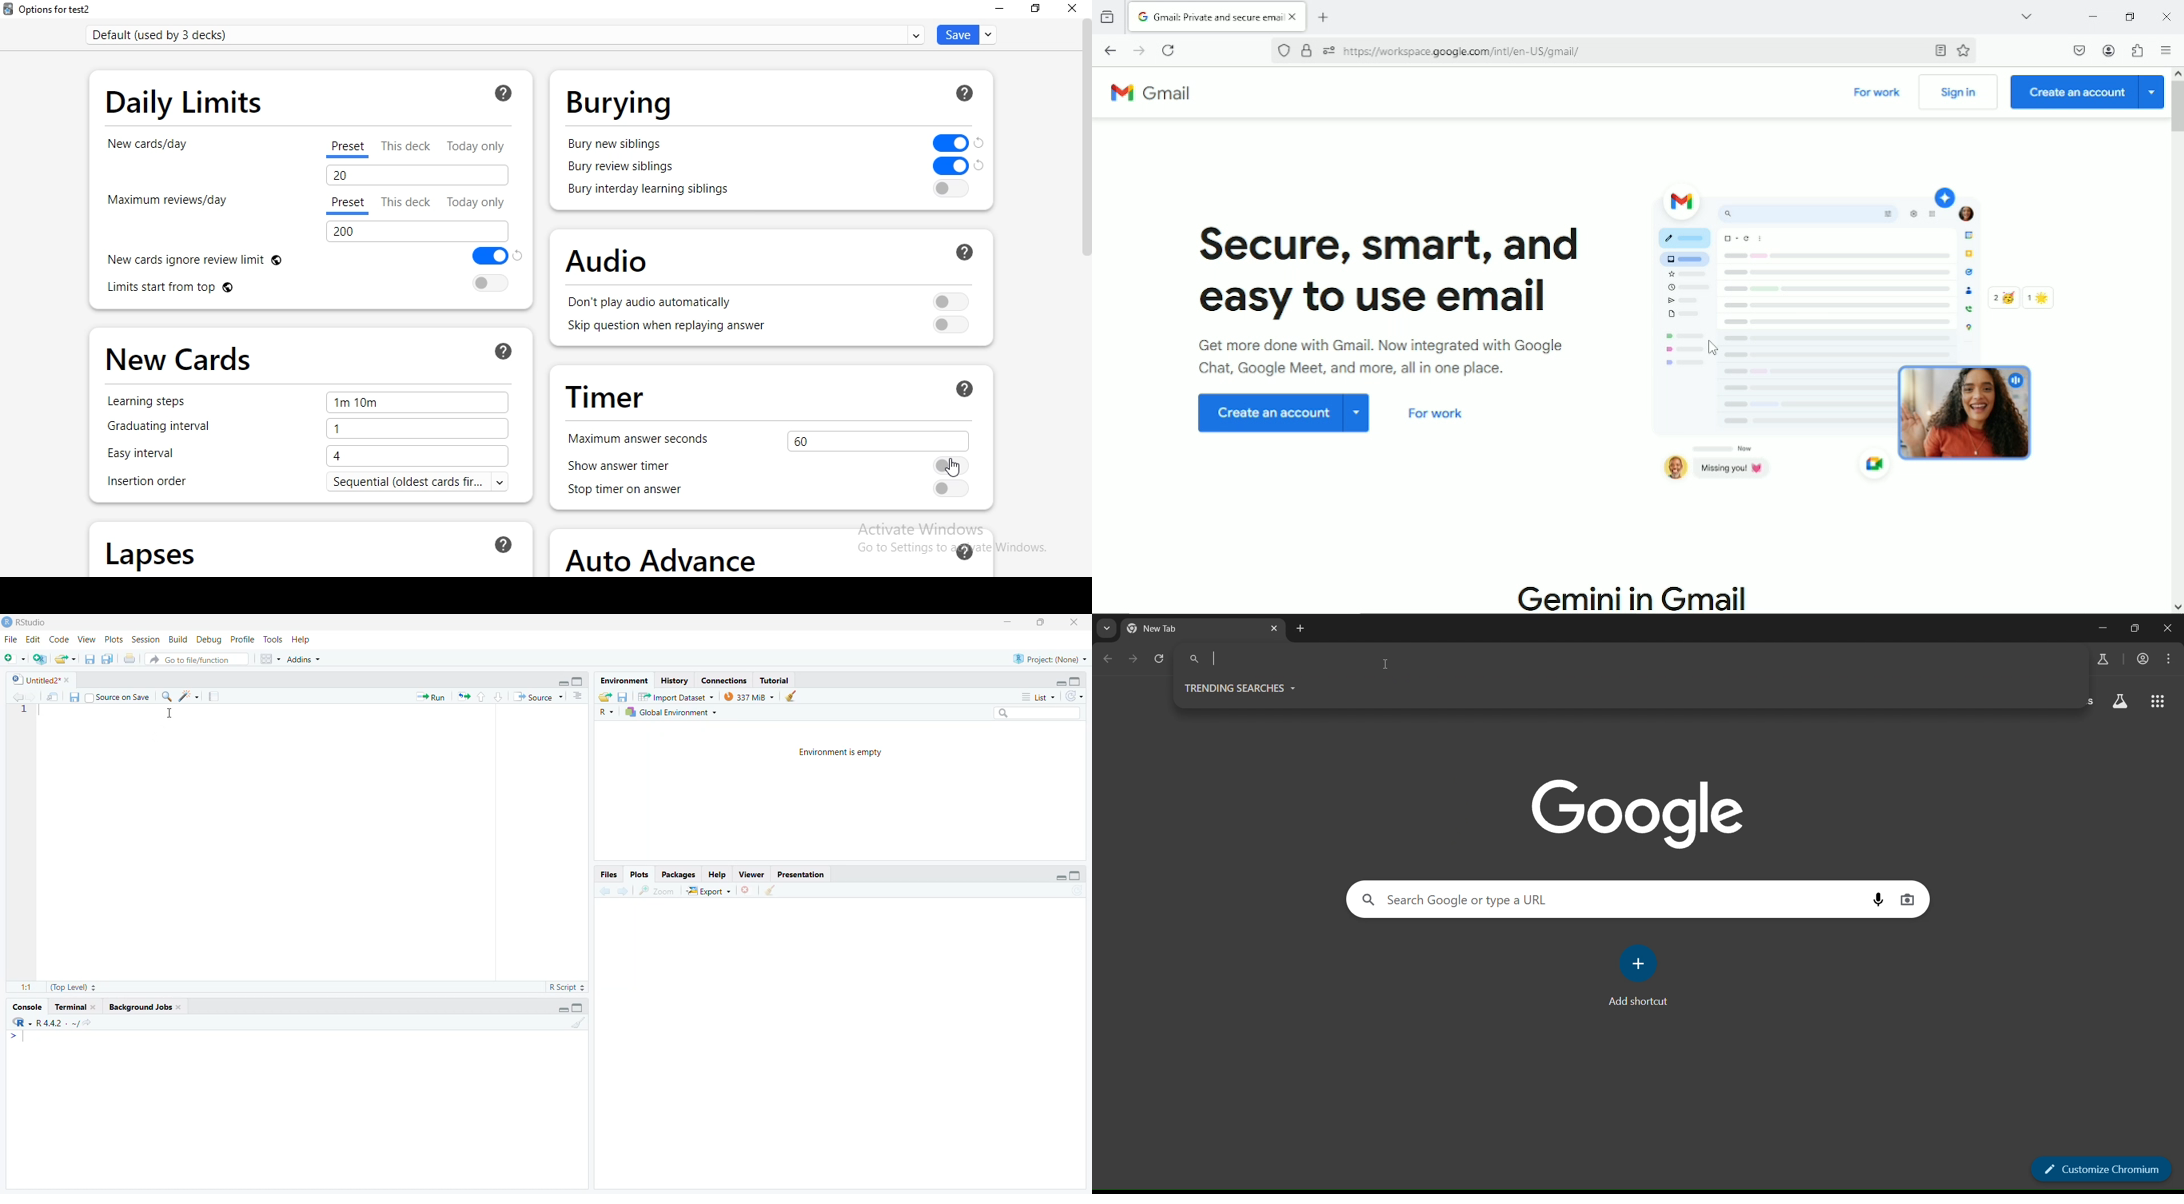 The image size is (2184, 1204). Describe the element at coordinates (1396, 362) in the screenshot. I see `Get more done with Gmail. now integrated with Google chat, google meet and more, all in one place` at that location.